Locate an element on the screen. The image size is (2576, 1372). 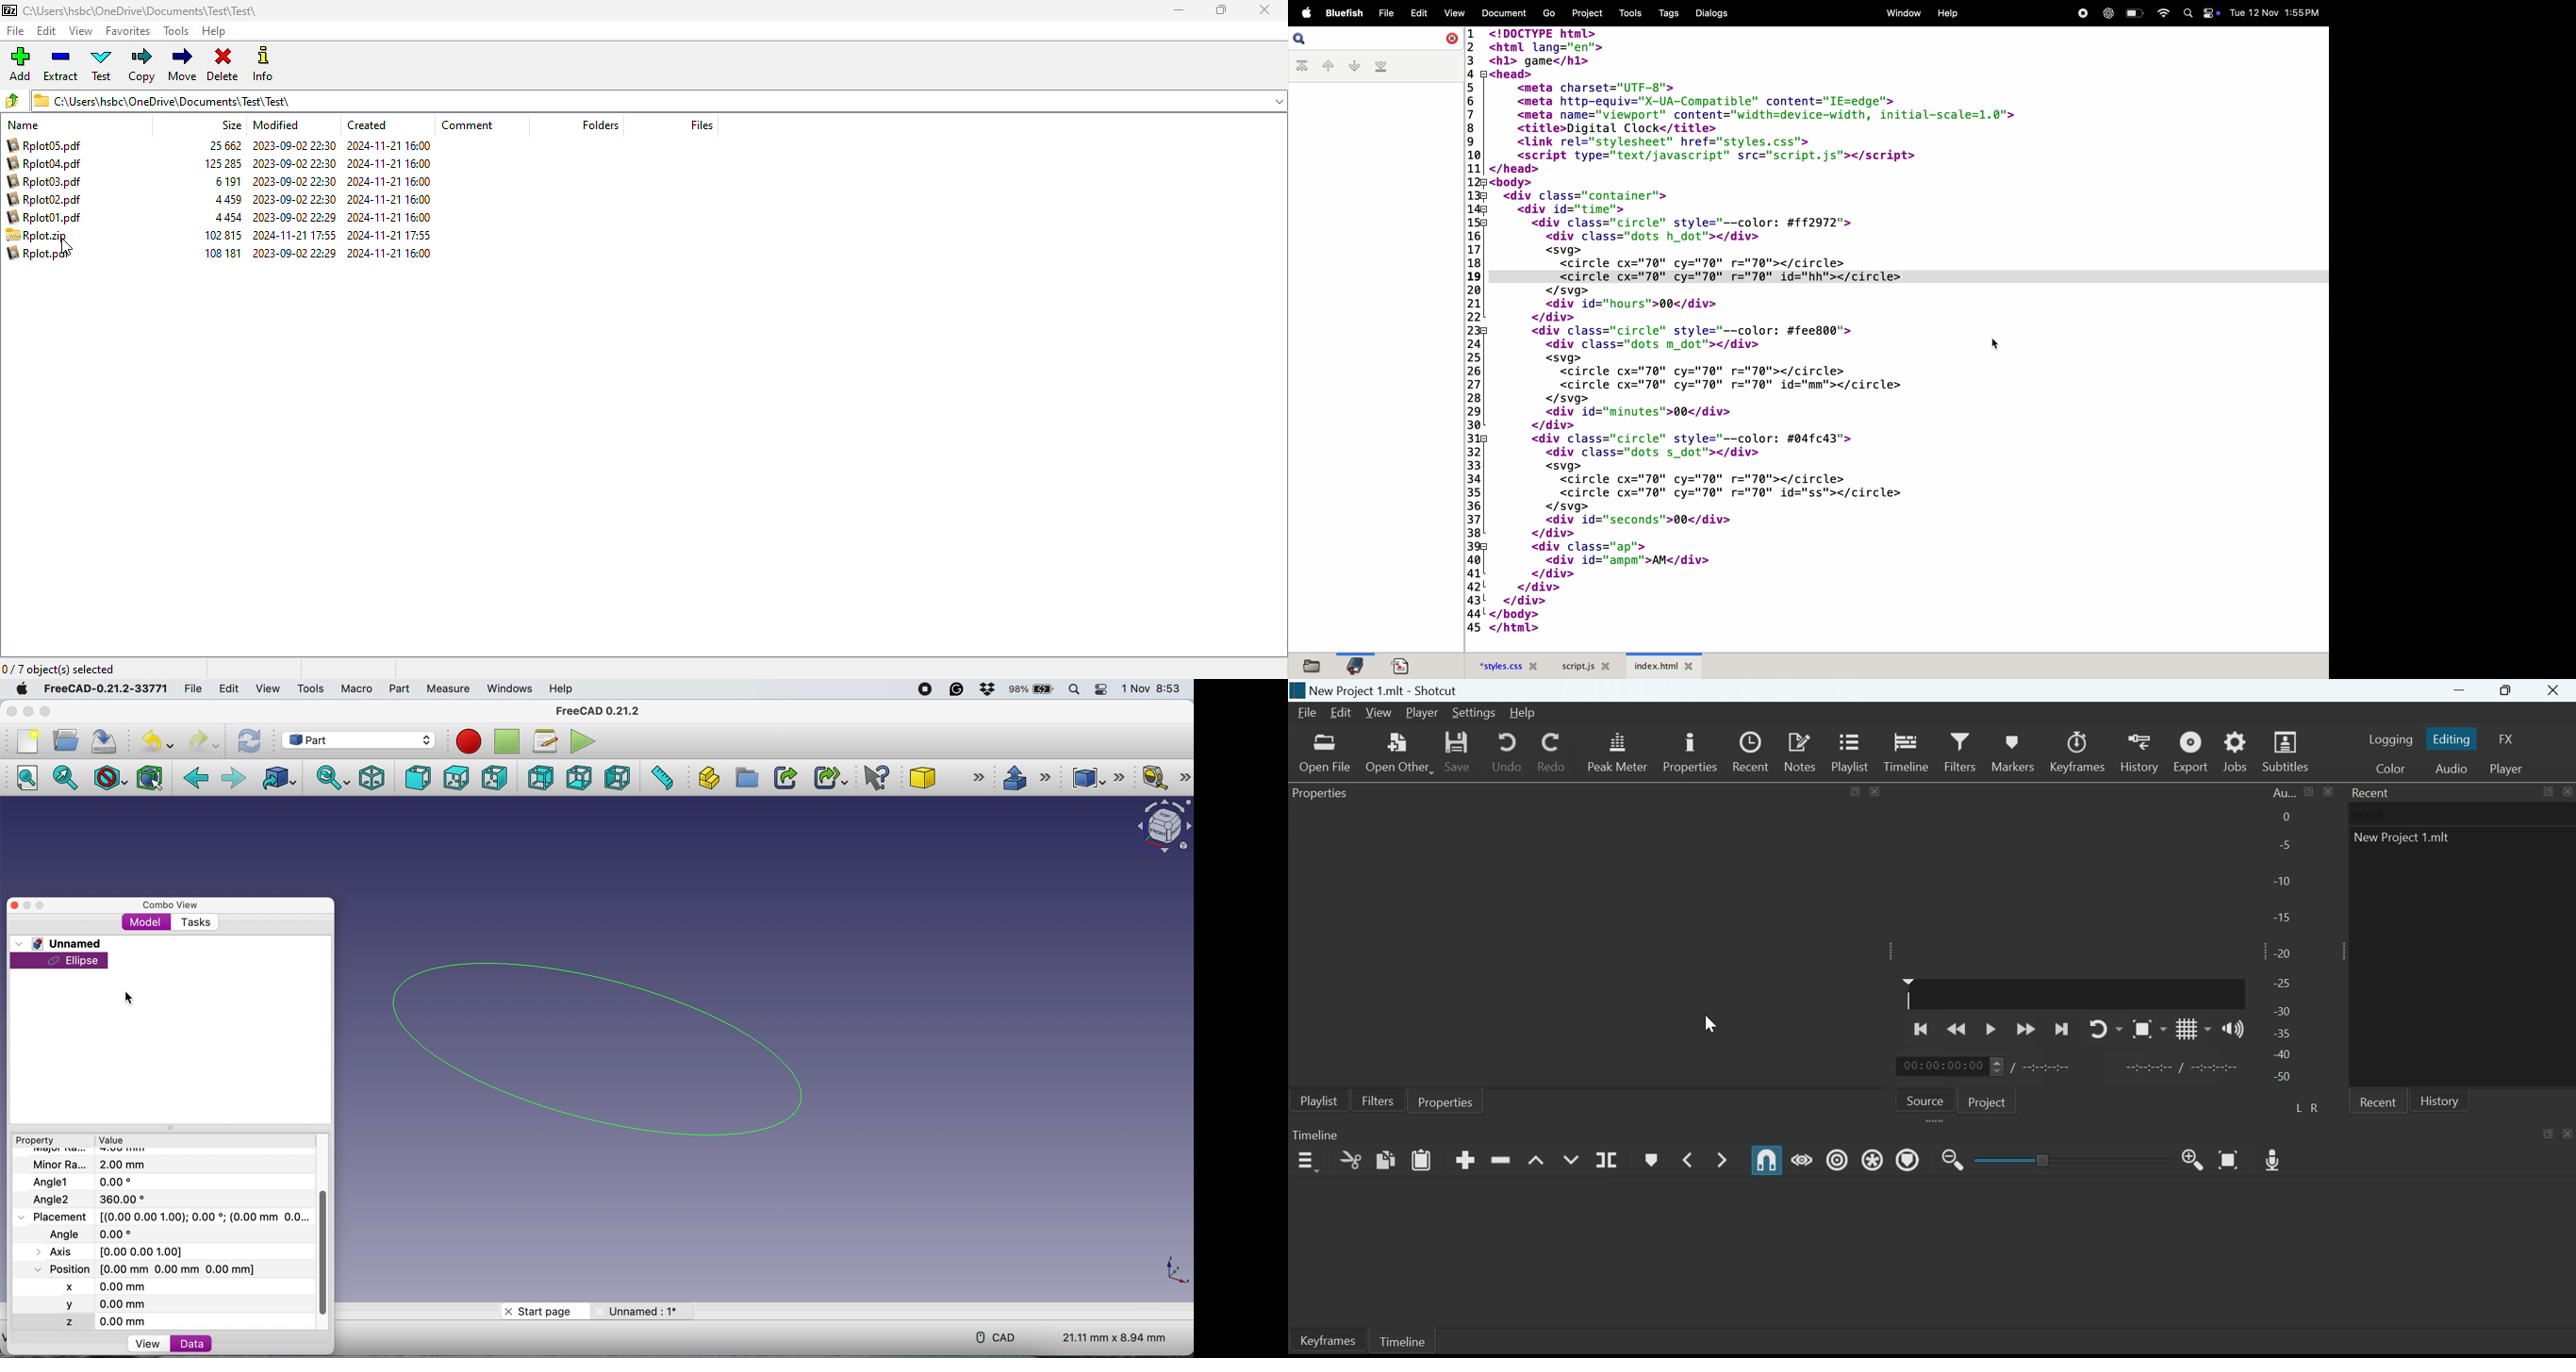
bottom is located at coordinates (578, 779).